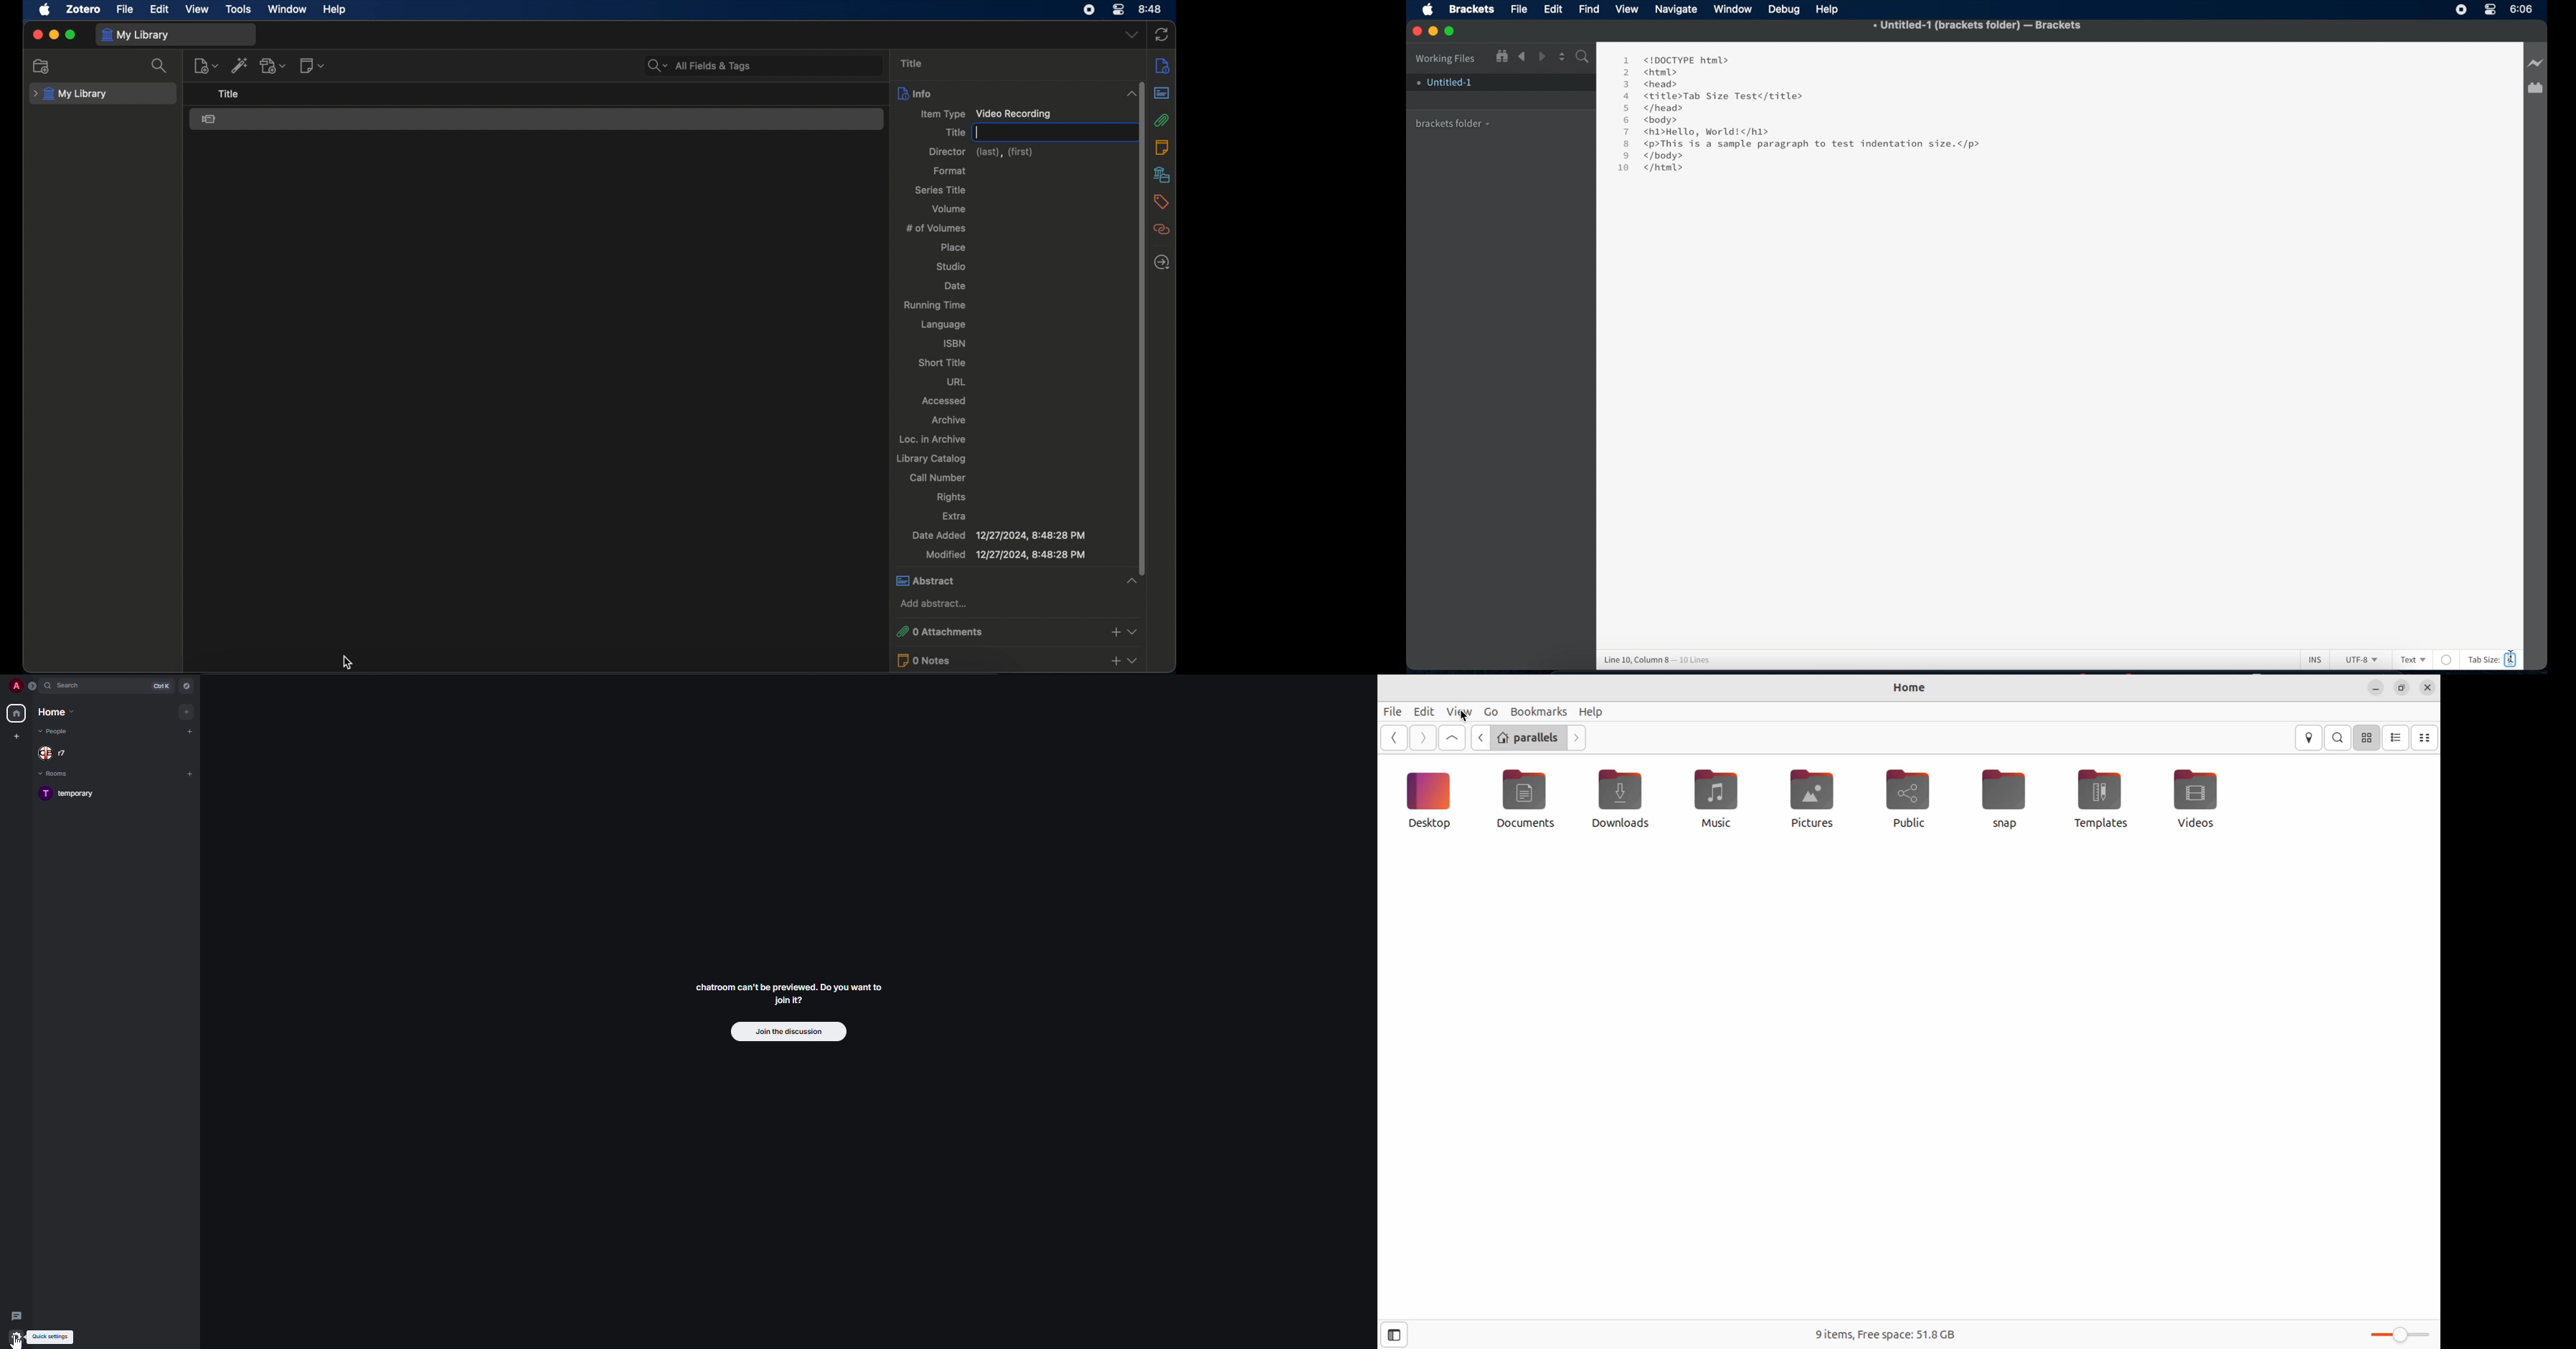 The image size is (2576, 1372). I want to click on edit, so click(159, 9).